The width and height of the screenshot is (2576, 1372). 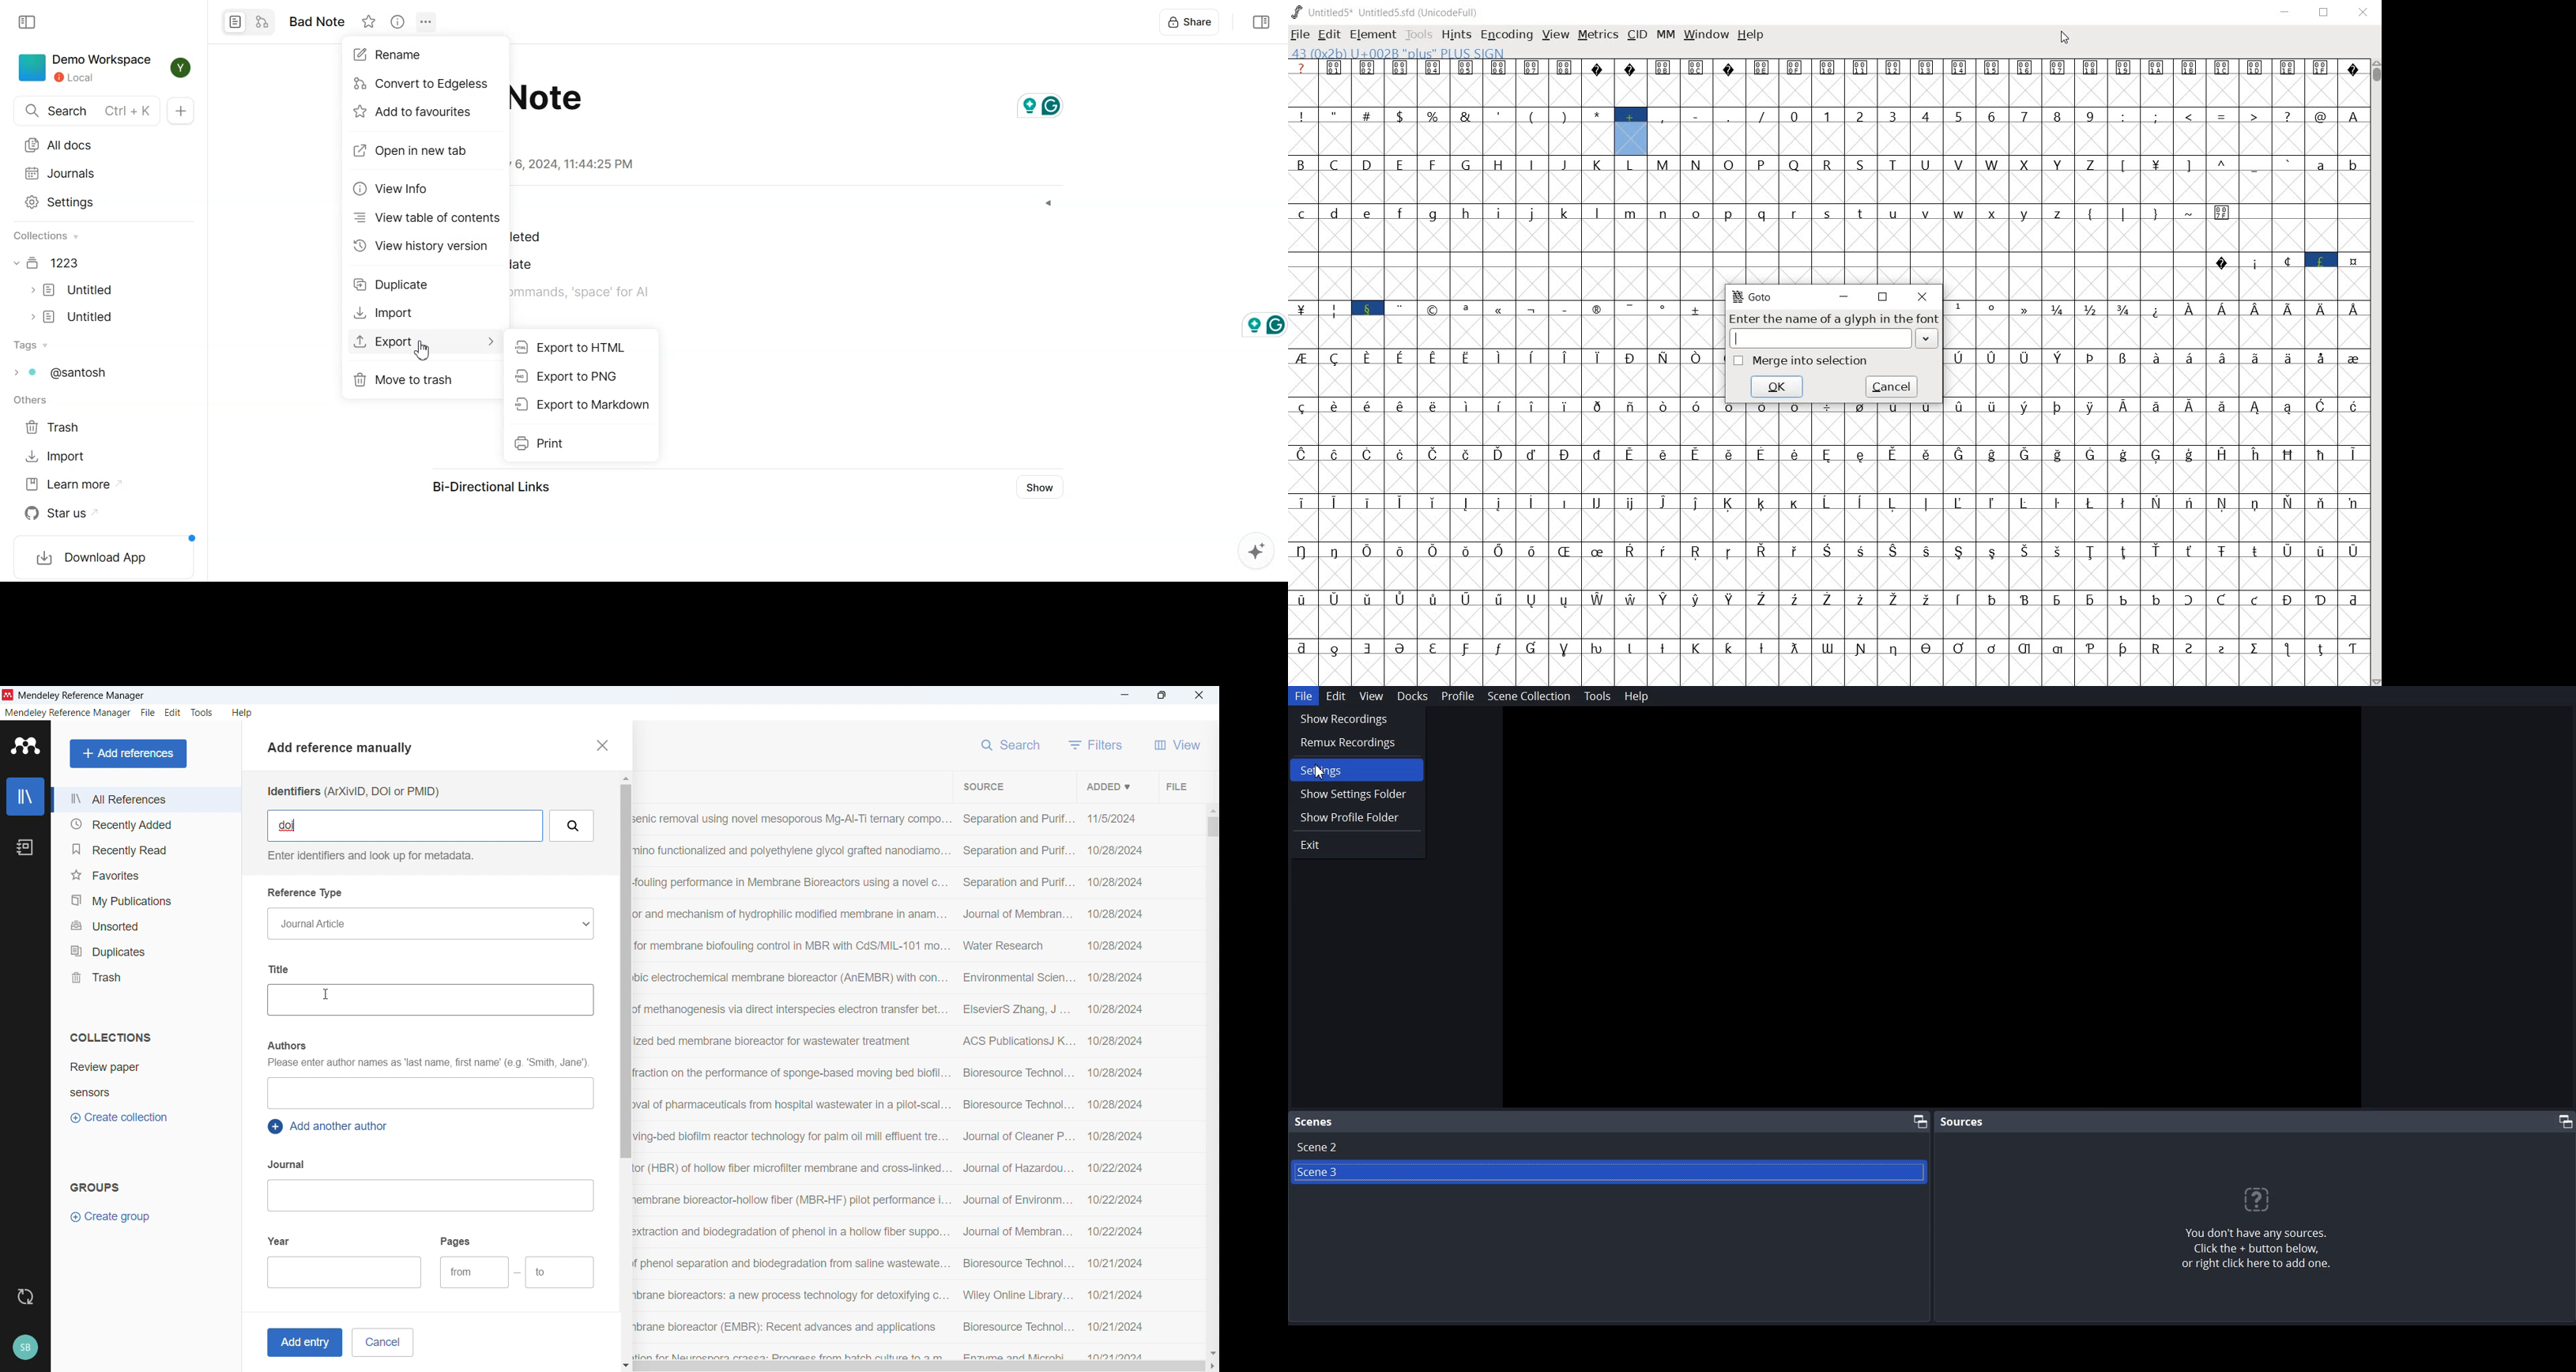 I want to click on Title, so click(x=281, y=969).